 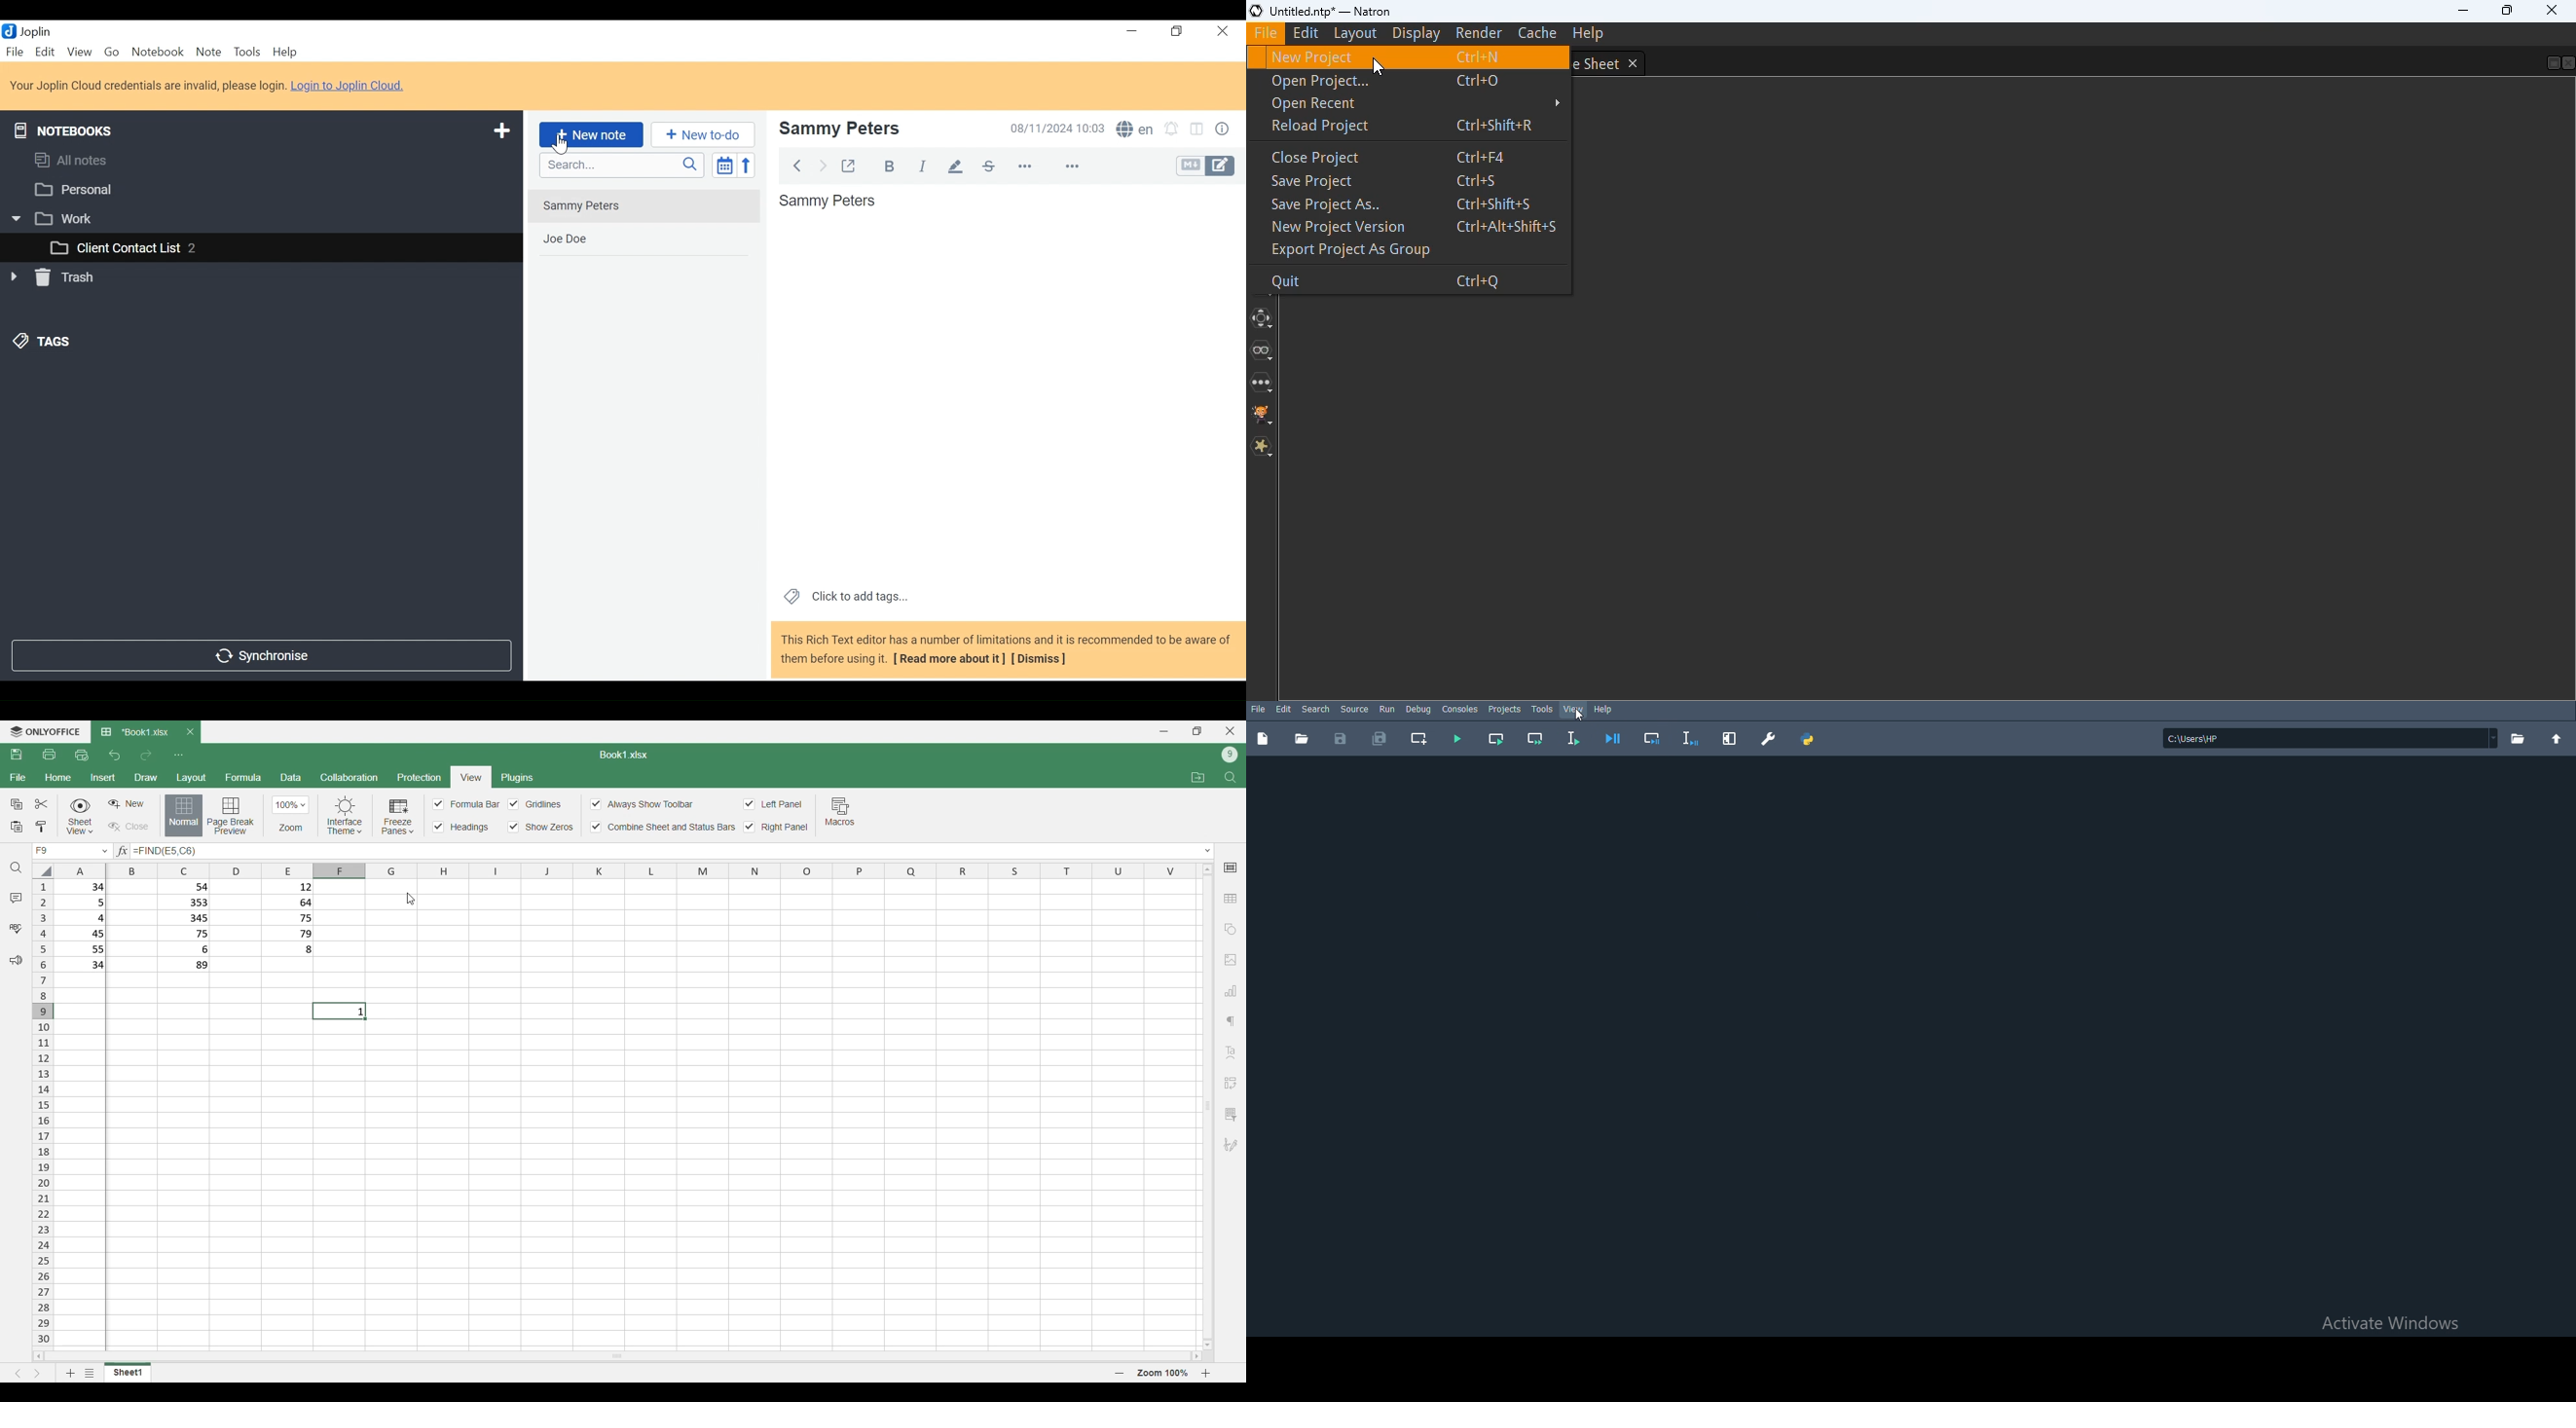 I want to click on Toggle editor layout, so click(x=1200, y=129).